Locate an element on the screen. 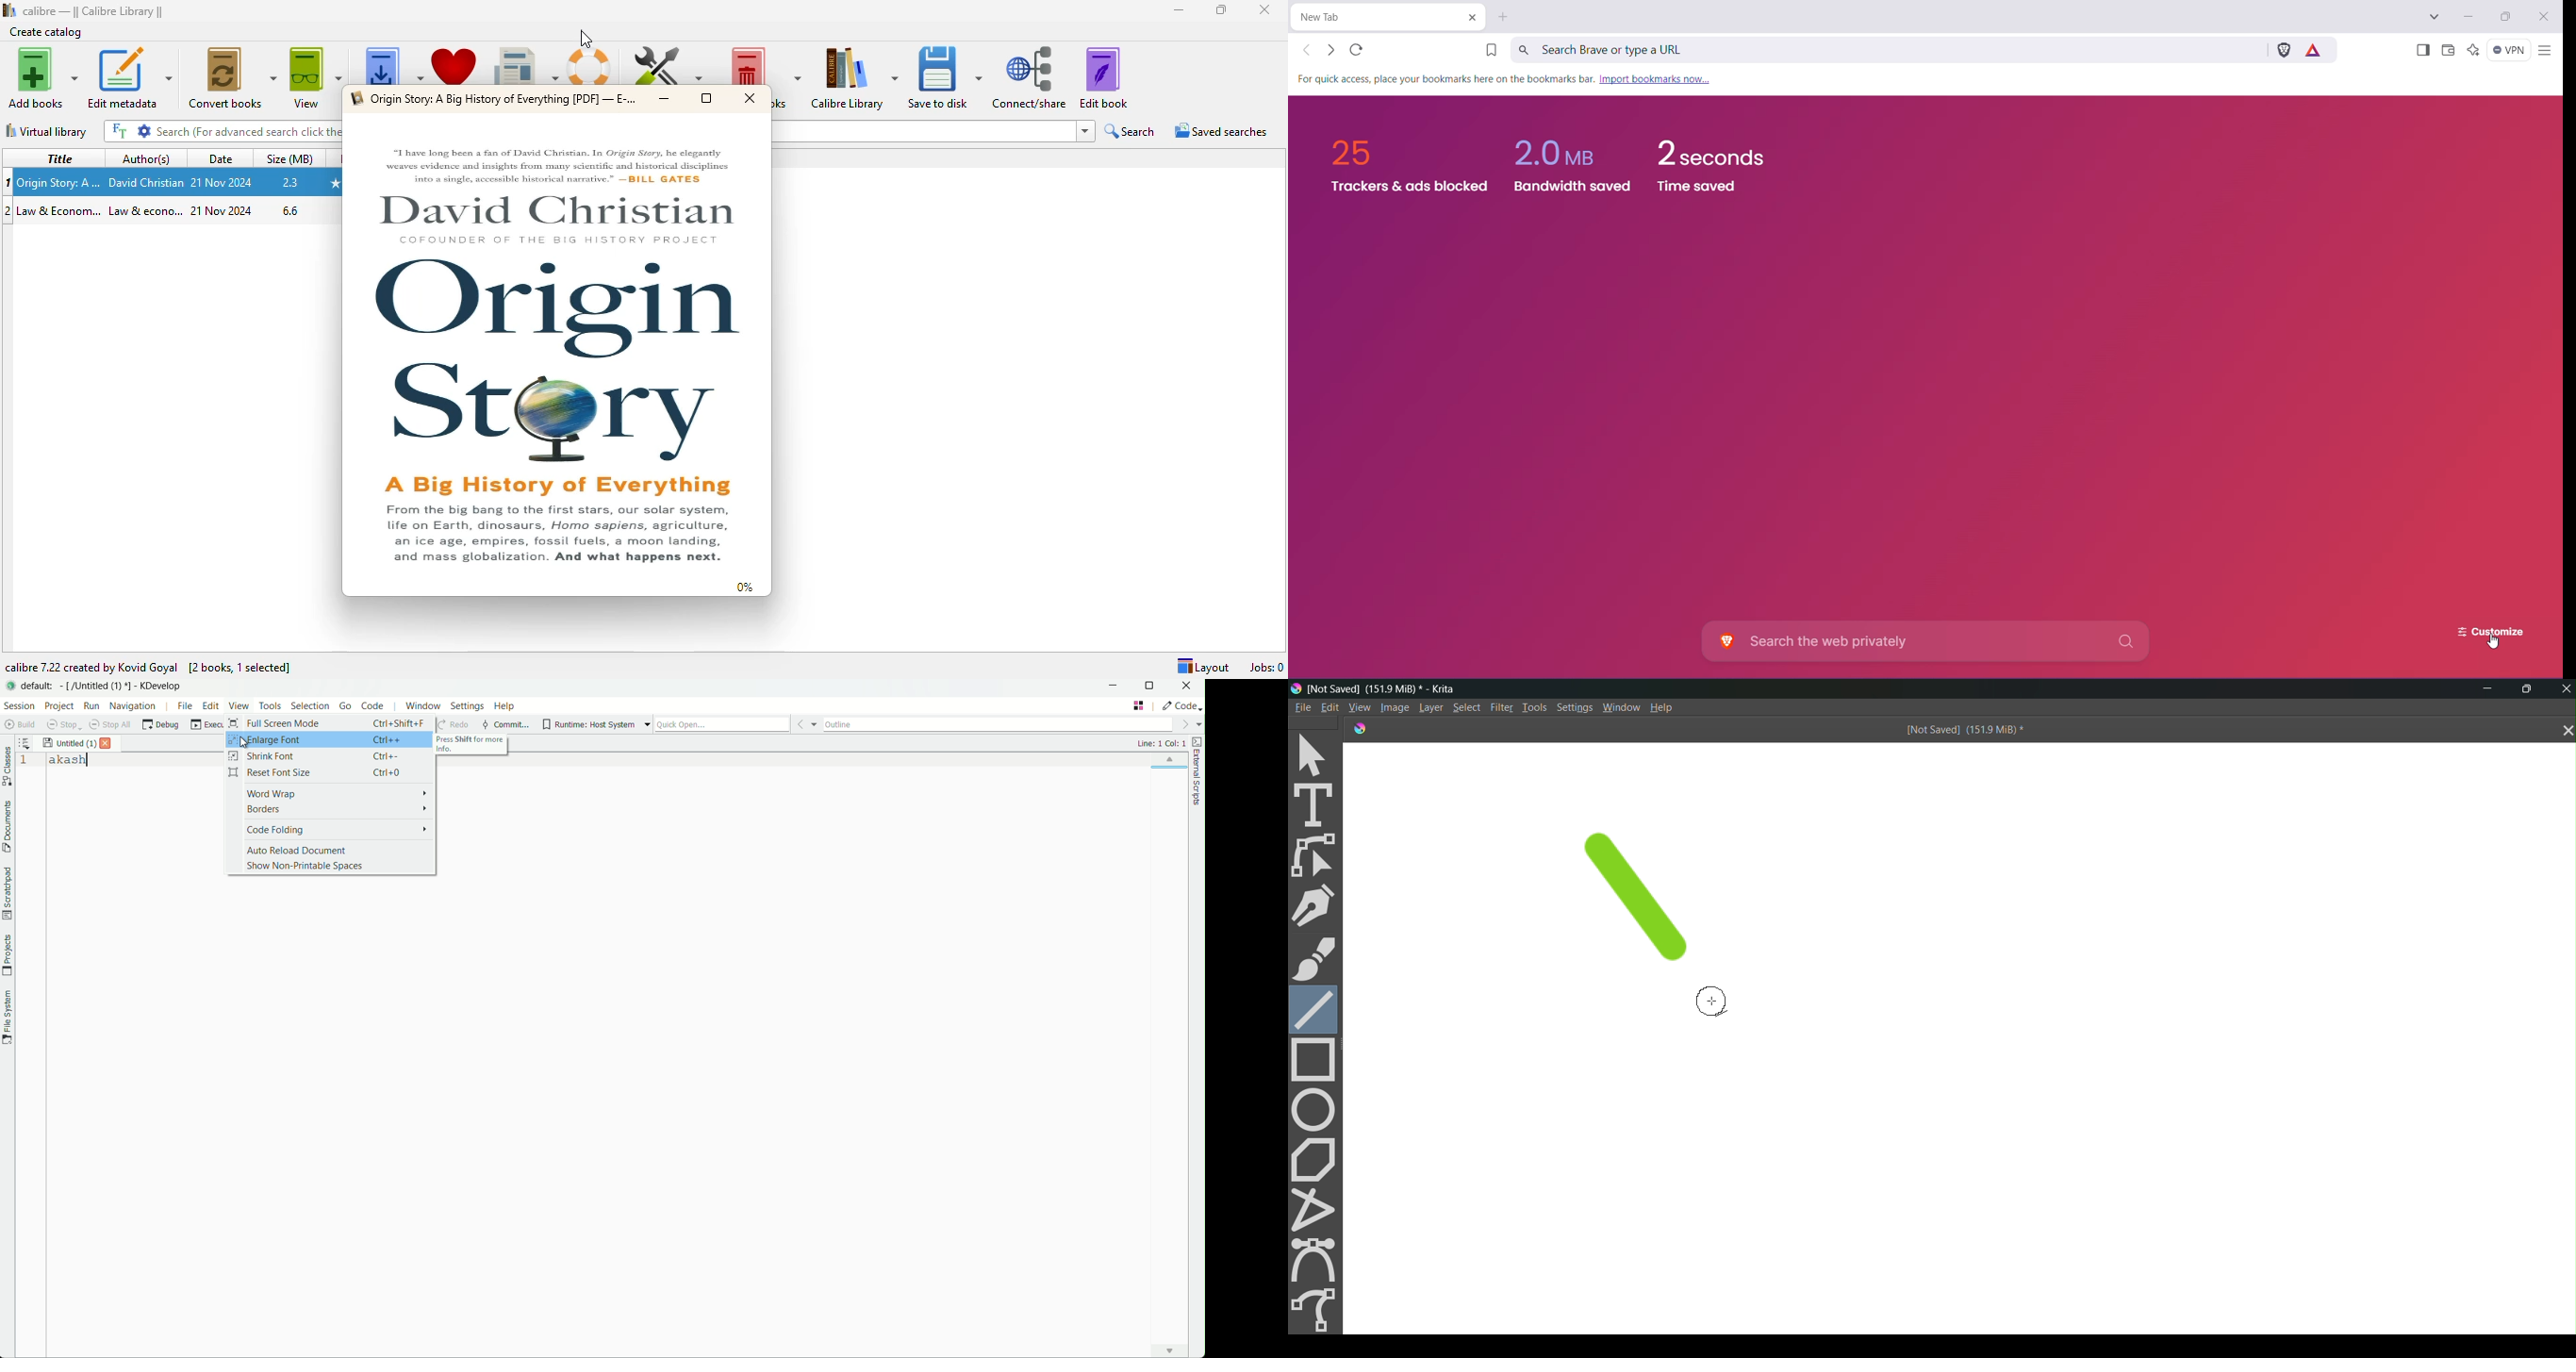  logo is located at coordinates (1358, 728).